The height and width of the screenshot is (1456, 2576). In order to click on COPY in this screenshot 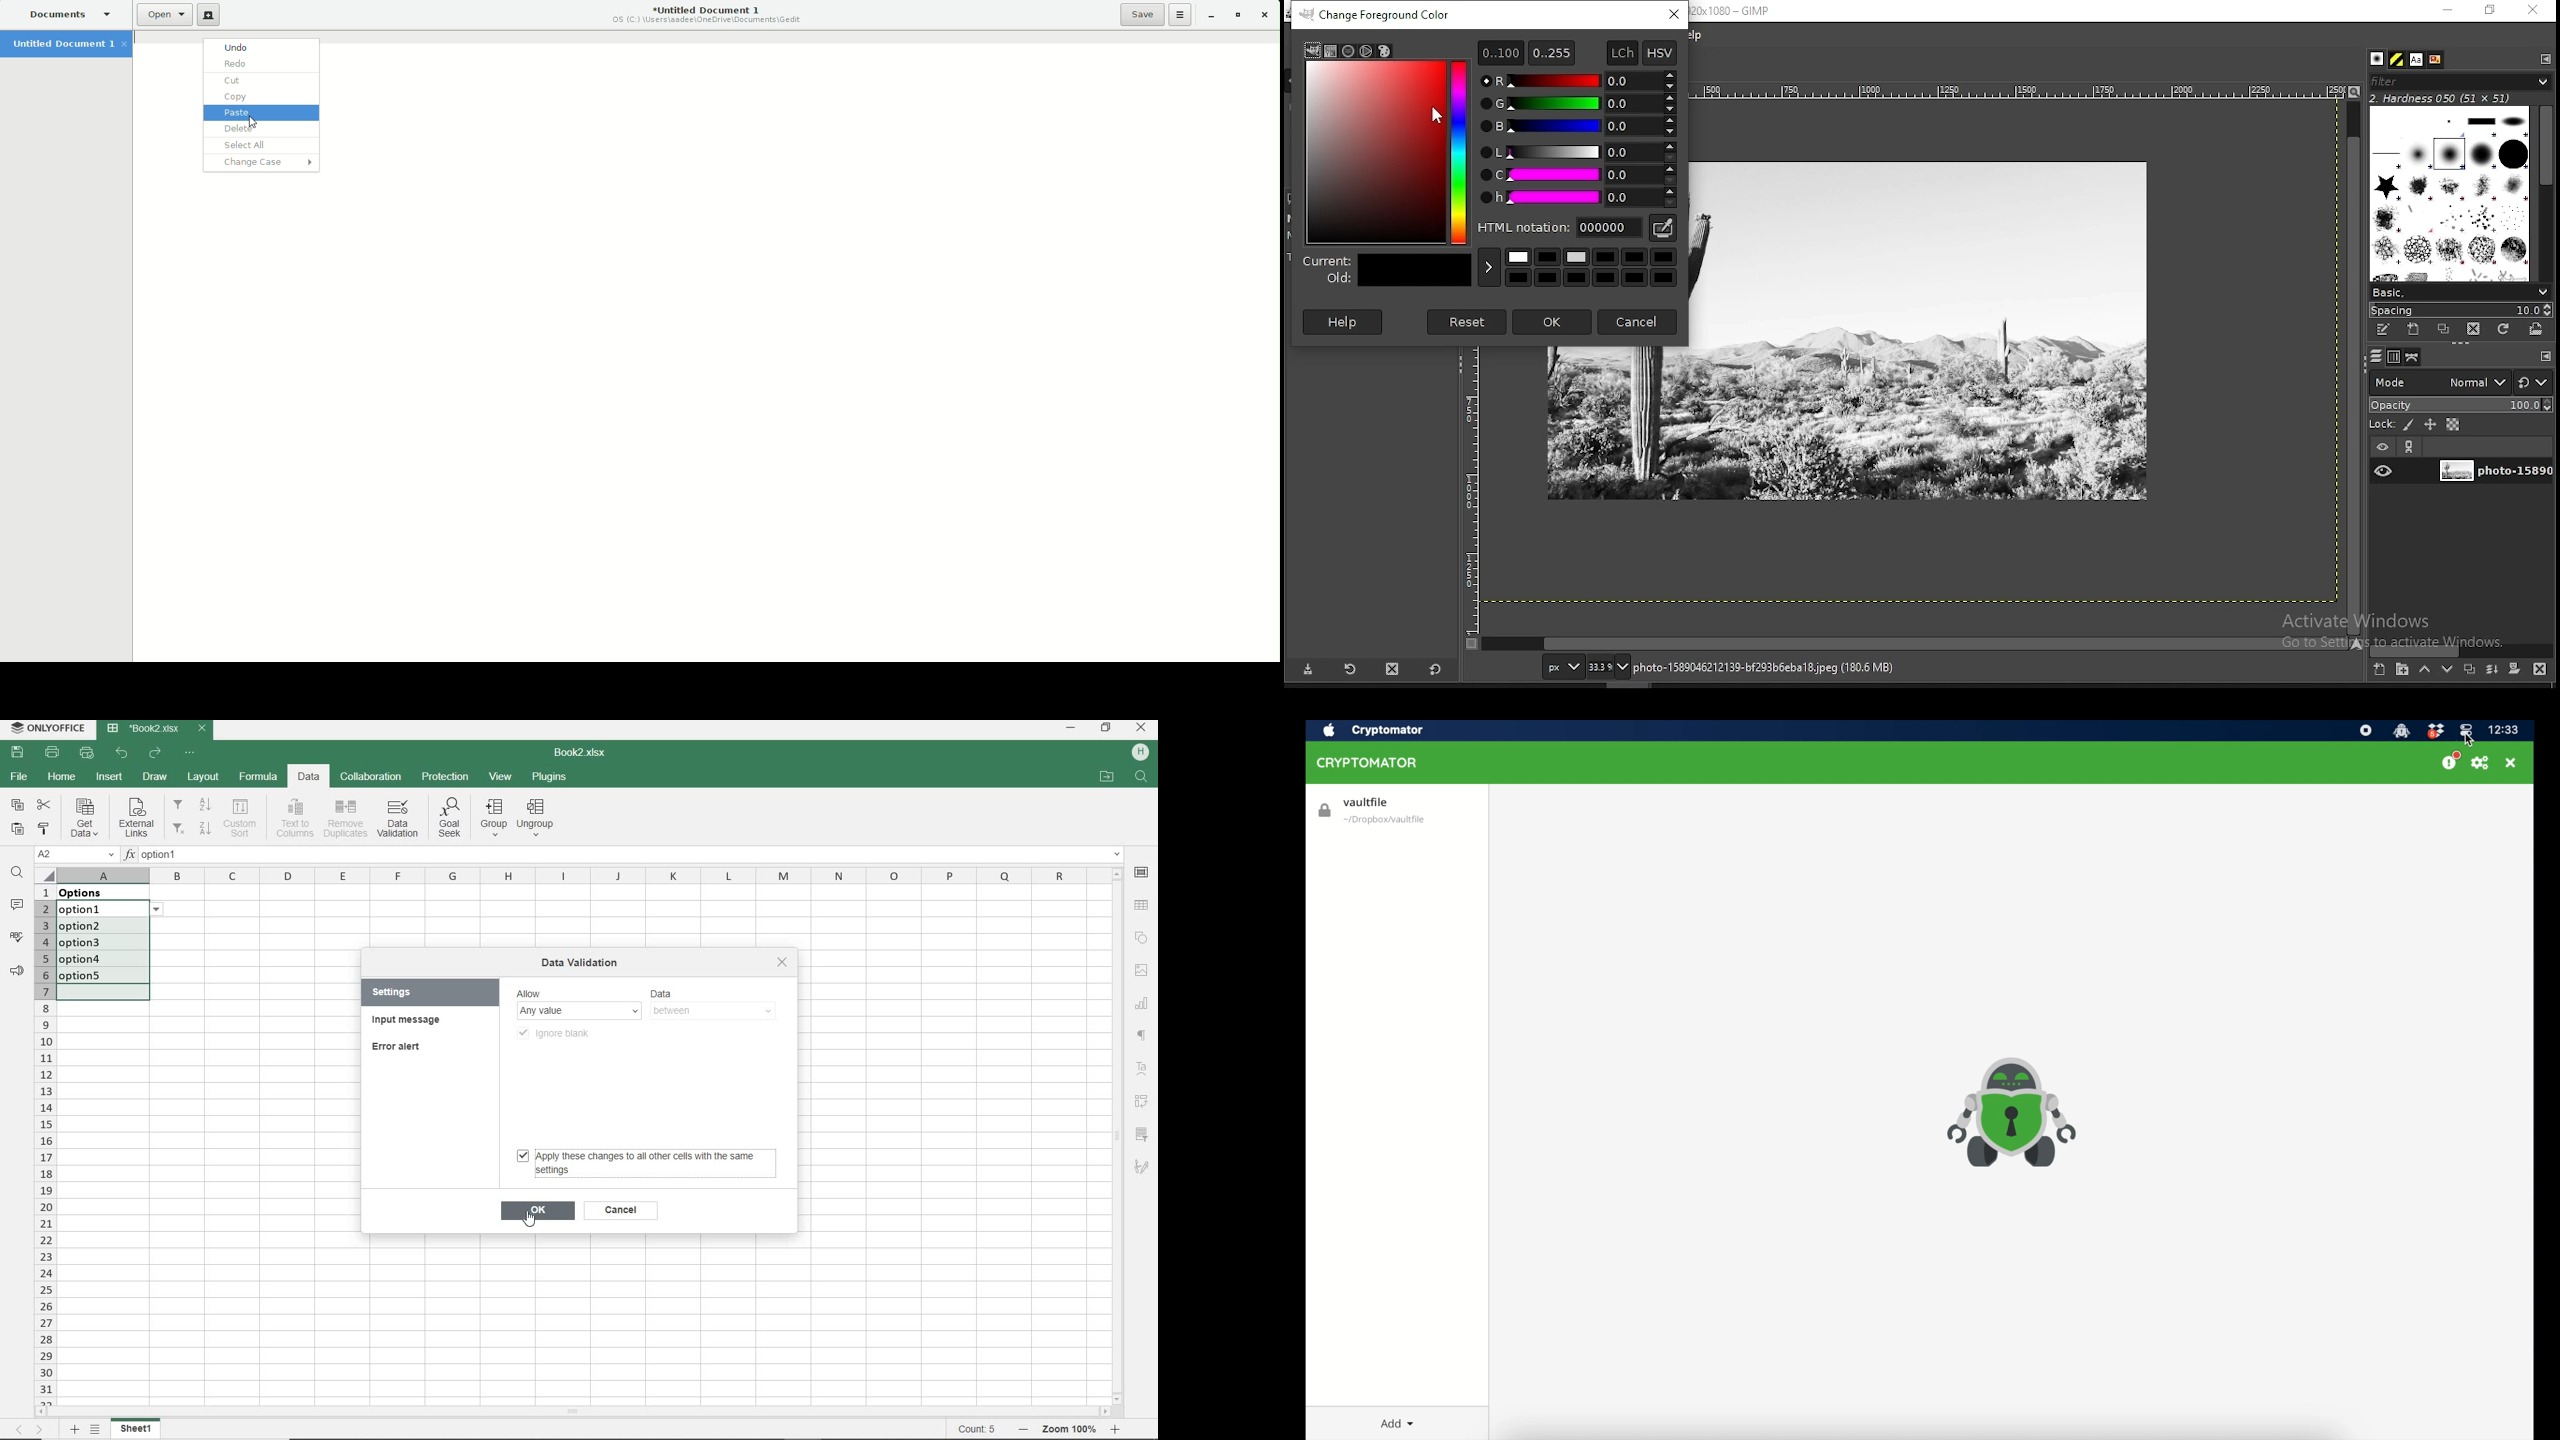, I will do `click(16, 804)`.